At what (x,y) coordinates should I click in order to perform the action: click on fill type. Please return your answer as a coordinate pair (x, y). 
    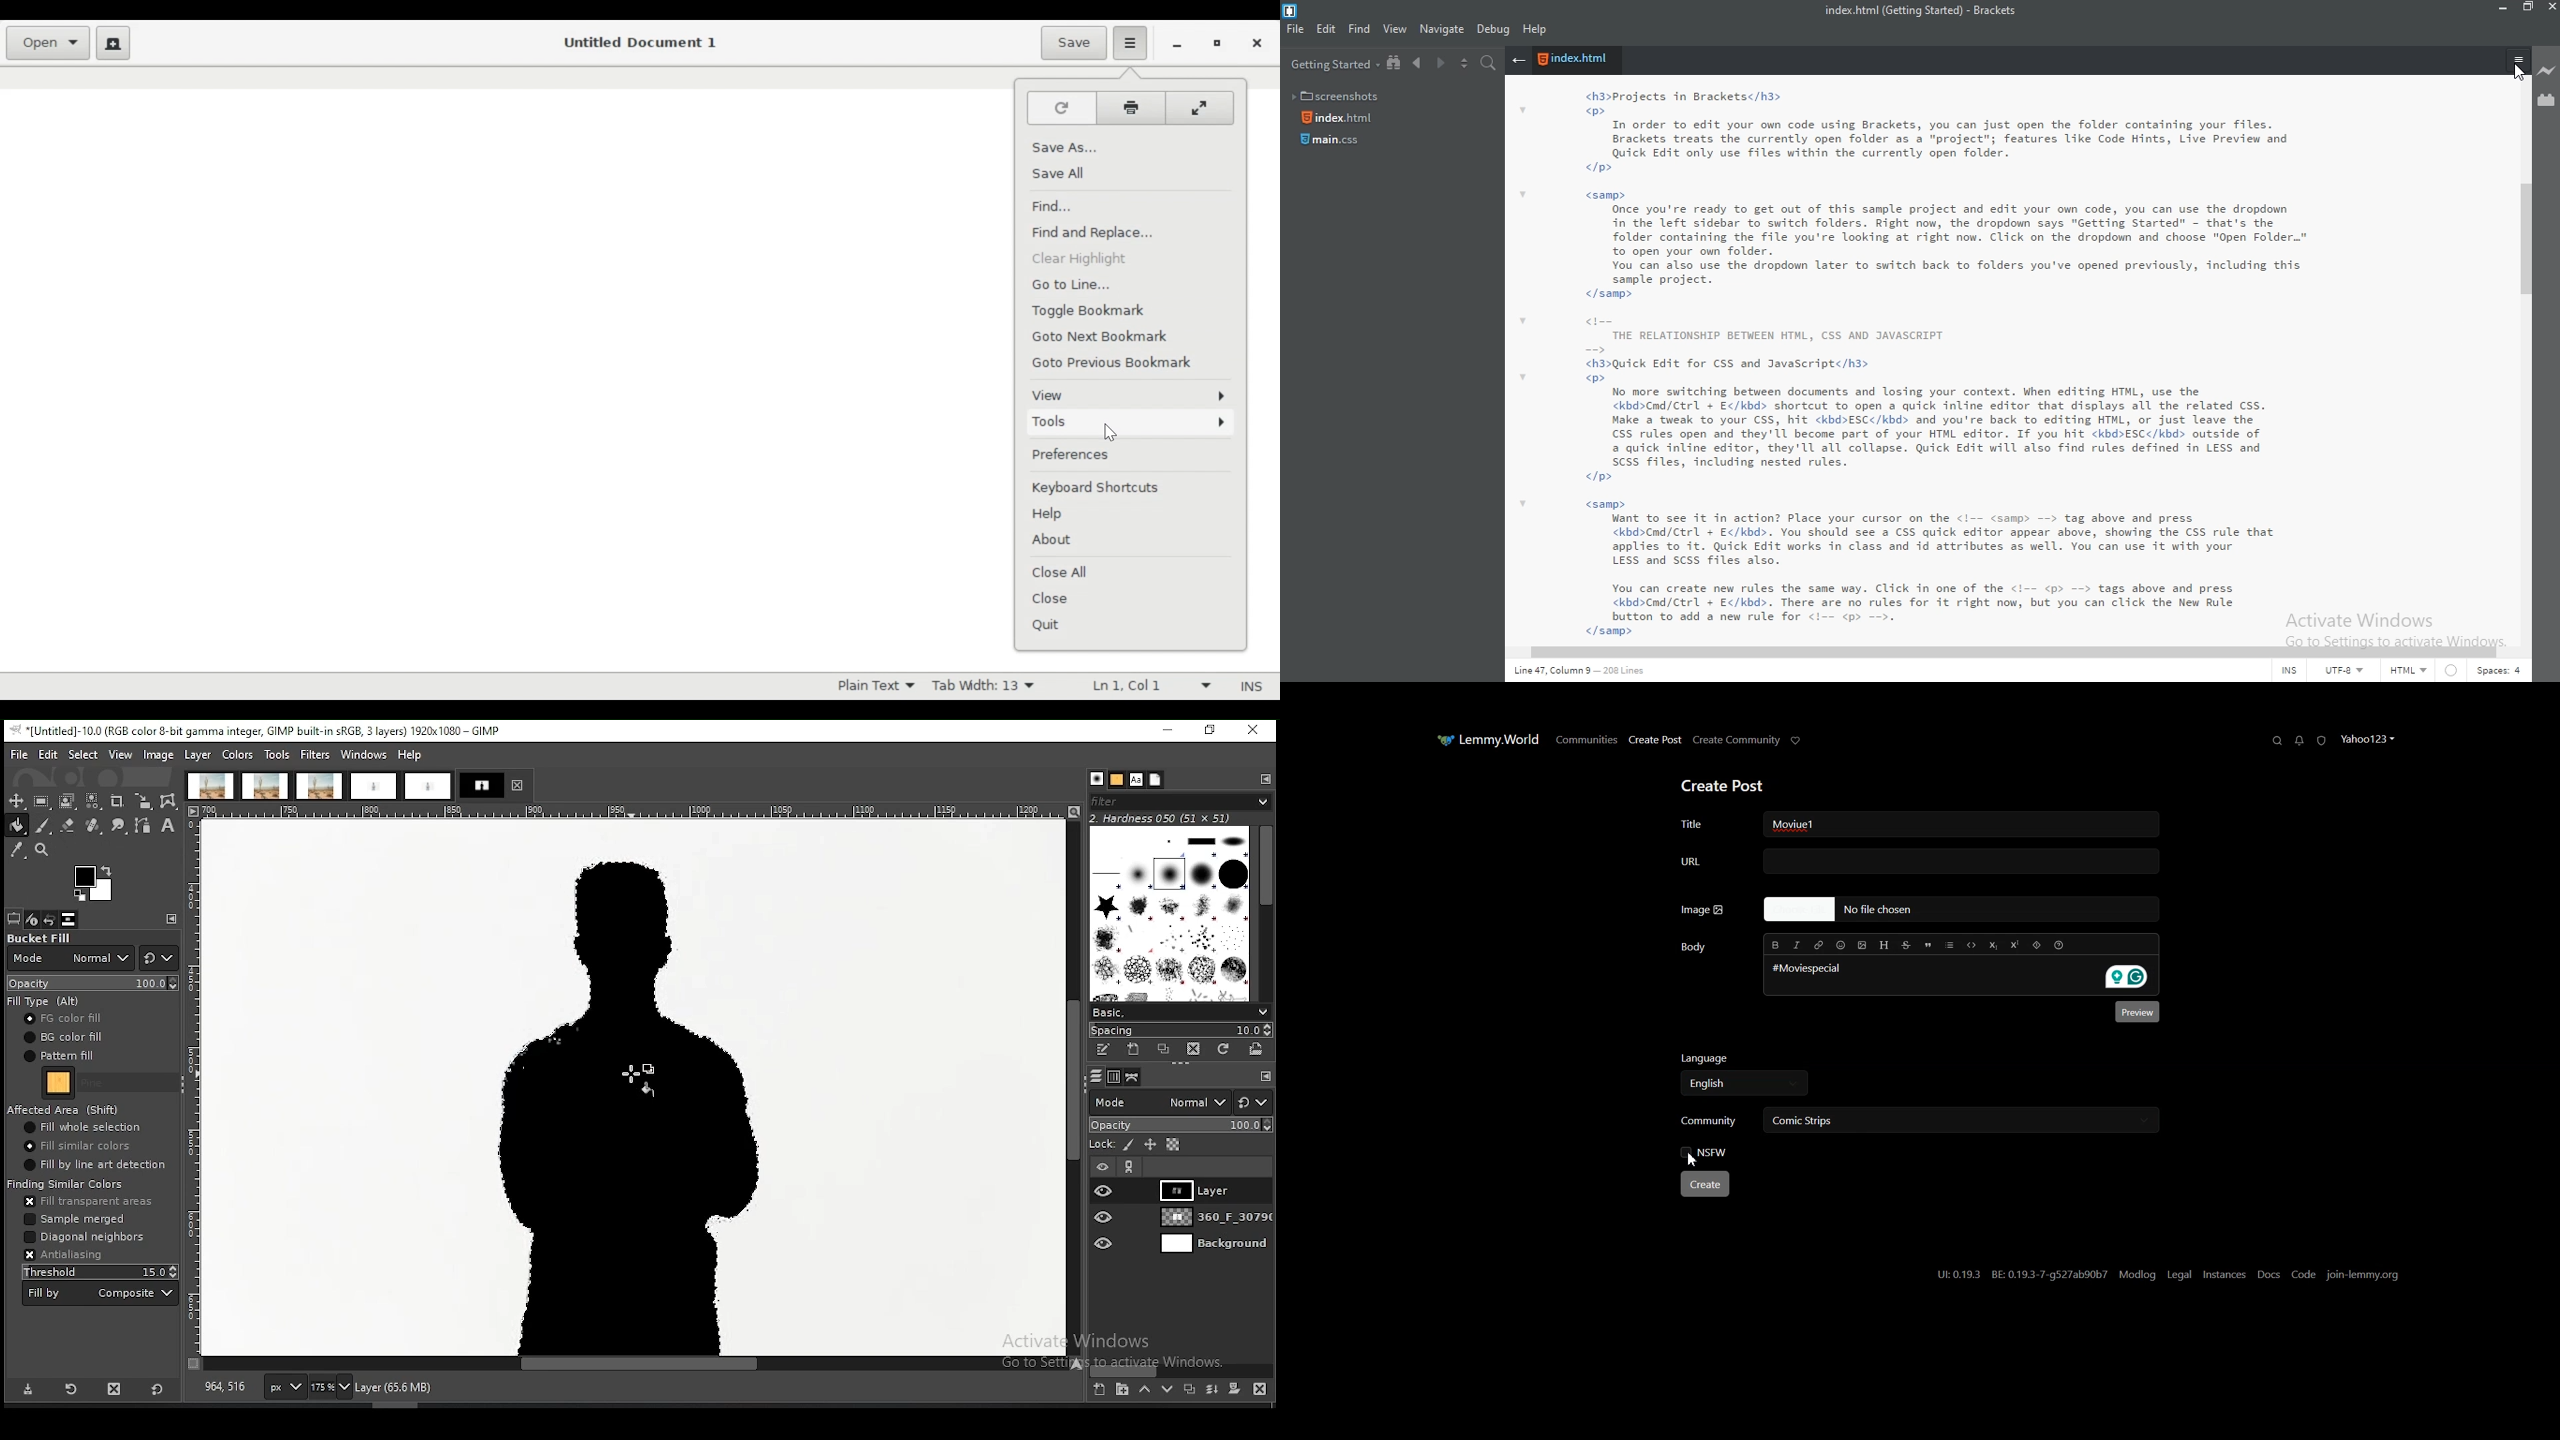
    Looking at the image, I should click on (45, 1001).